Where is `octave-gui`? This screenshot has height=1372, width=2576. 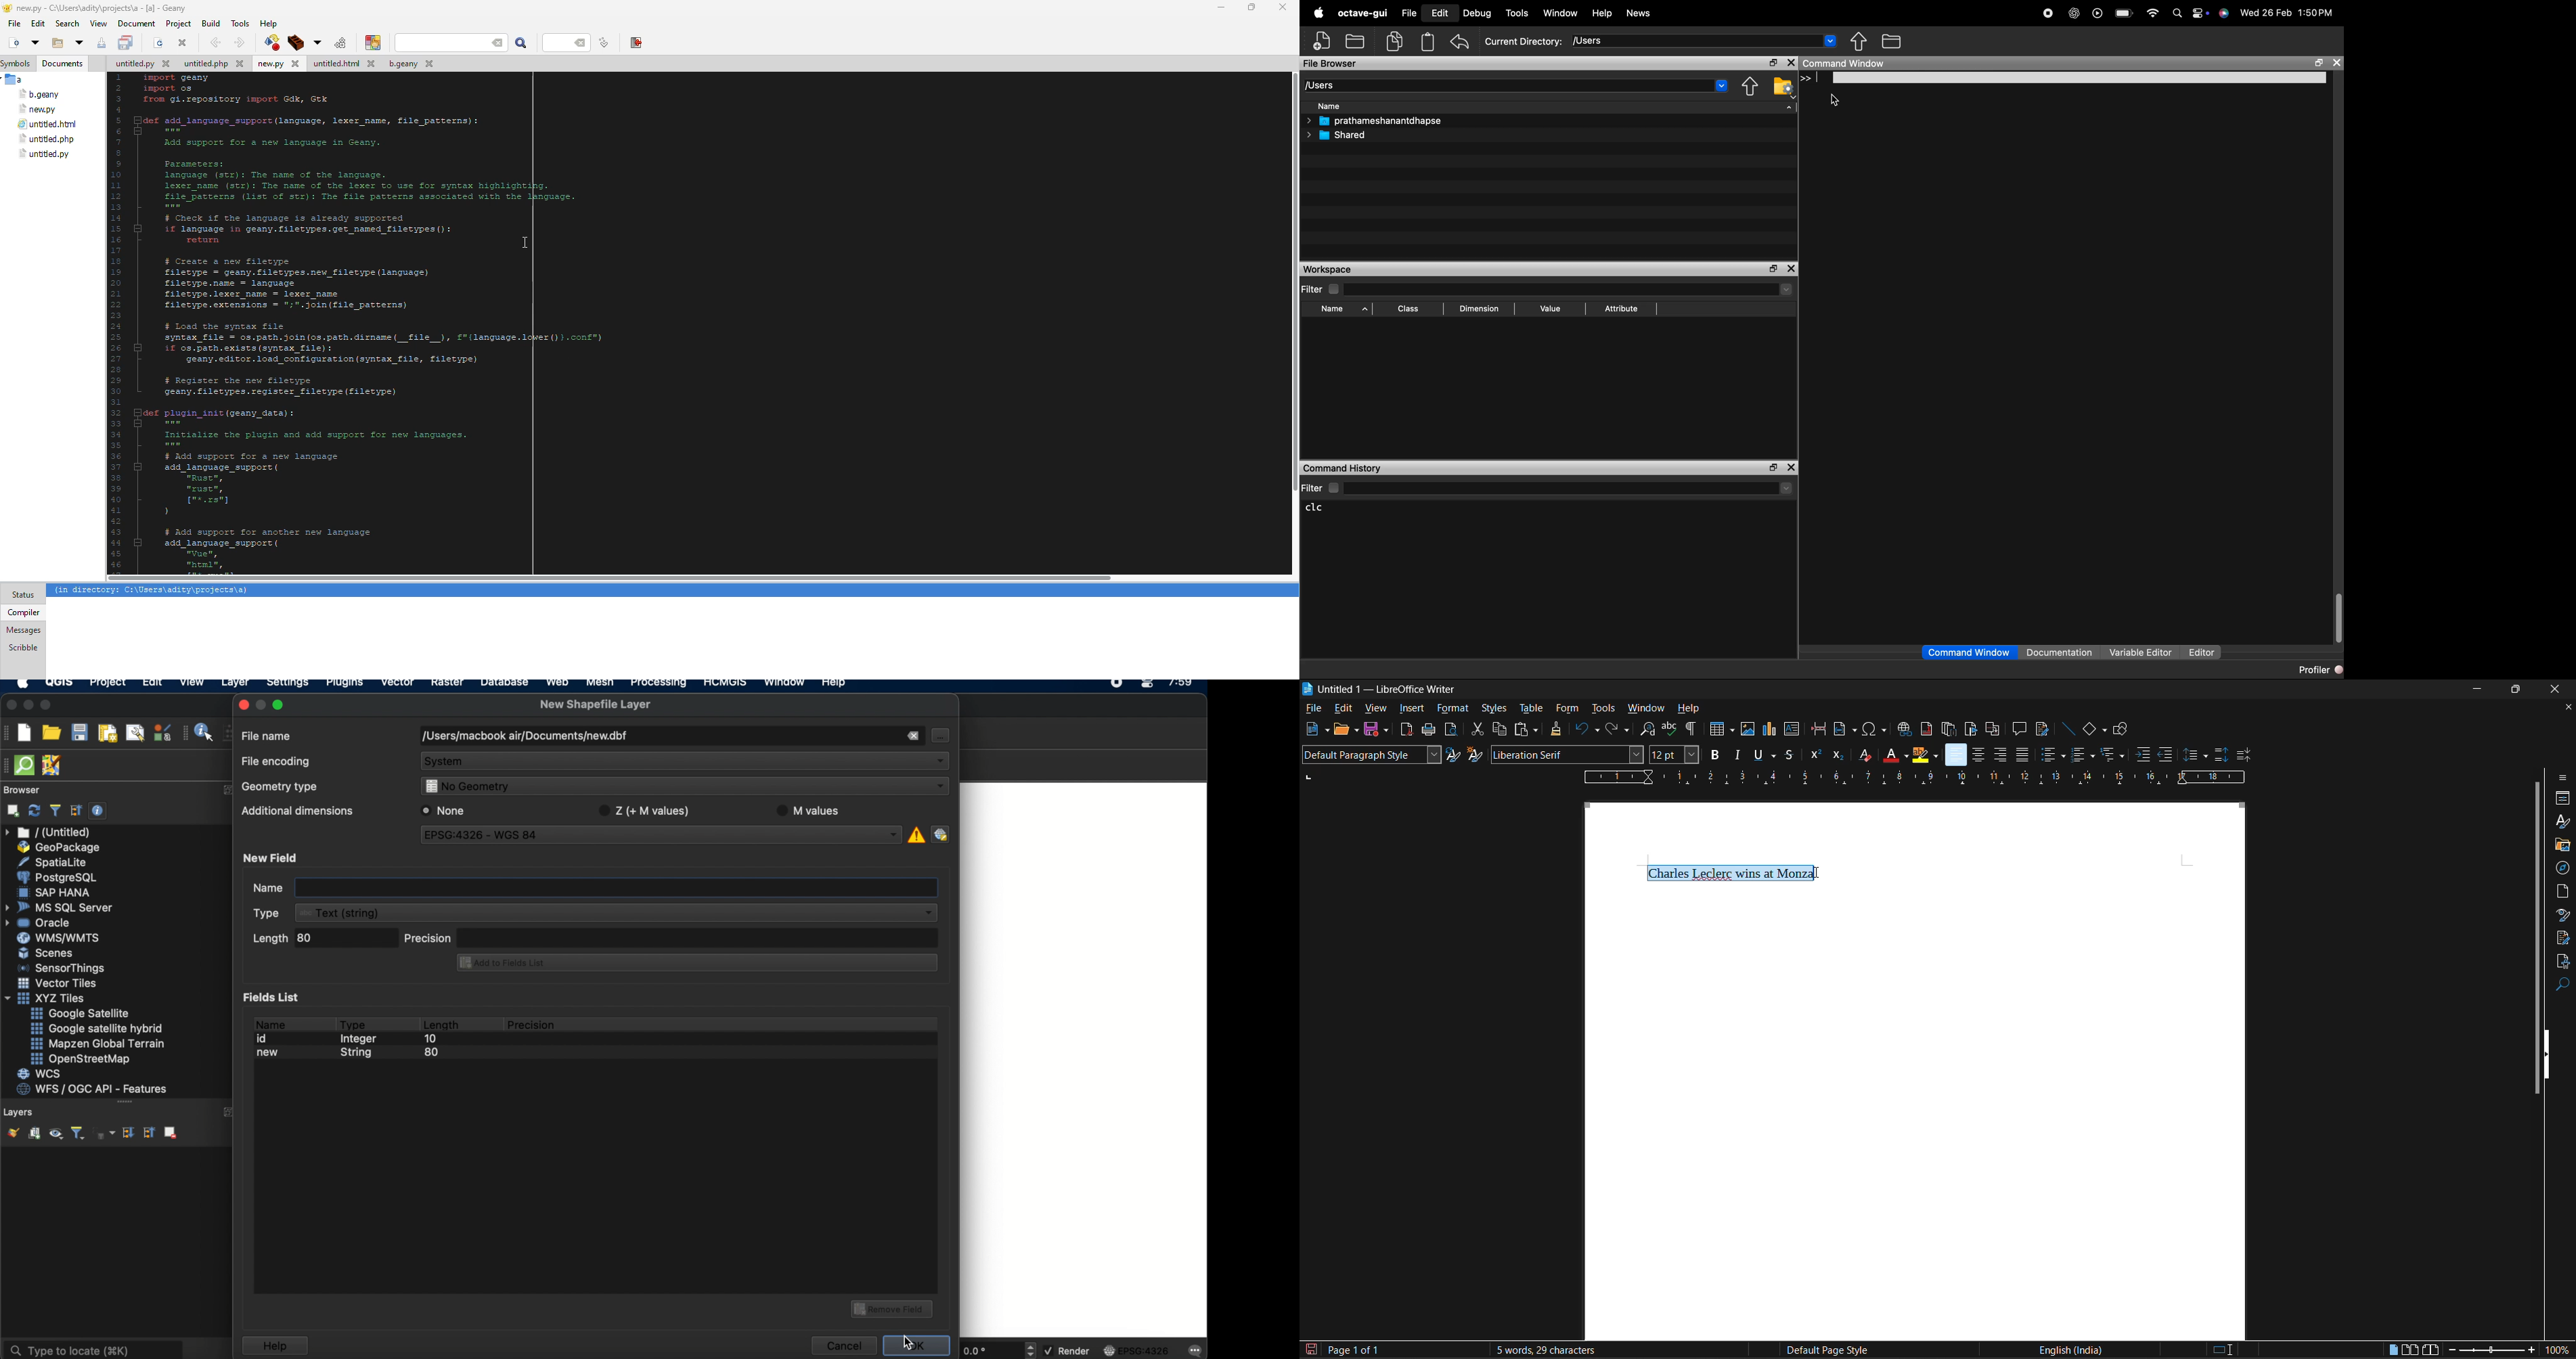 octave-gui is located at coordinates (1365, 13).